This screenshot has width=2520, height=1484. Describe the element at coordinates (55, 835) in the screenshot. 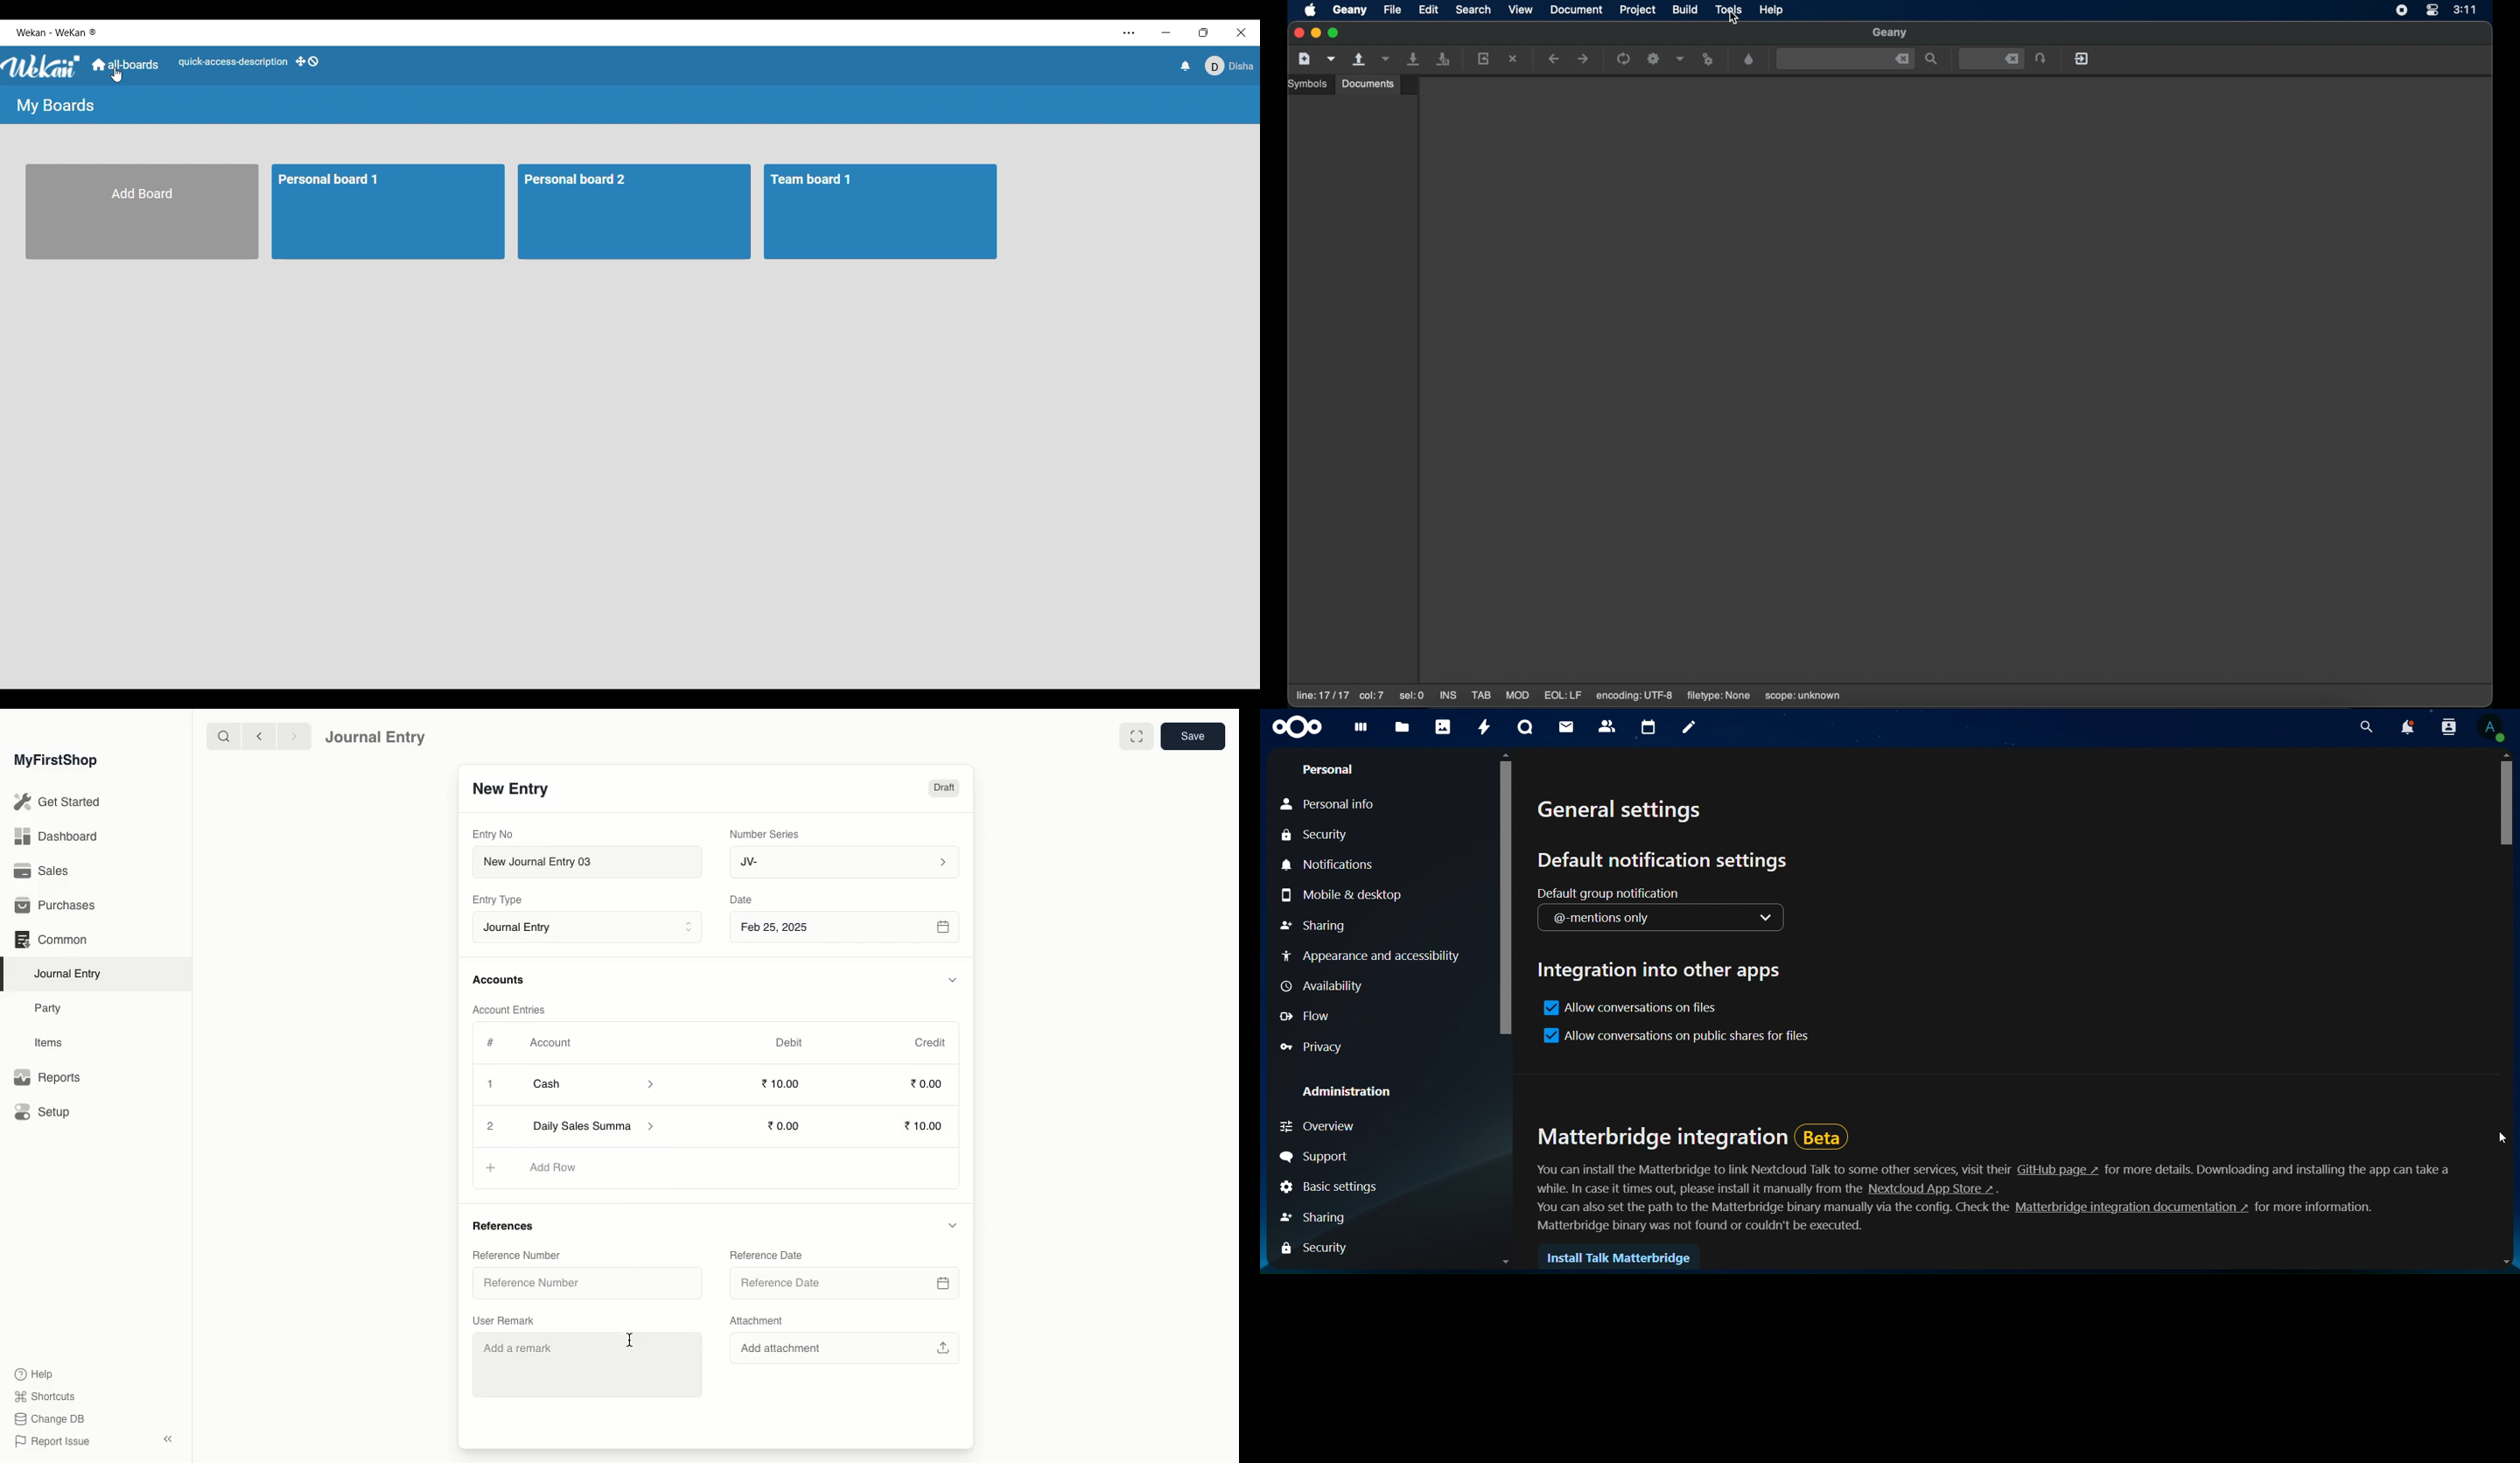

I see `Dashboard` at that location.